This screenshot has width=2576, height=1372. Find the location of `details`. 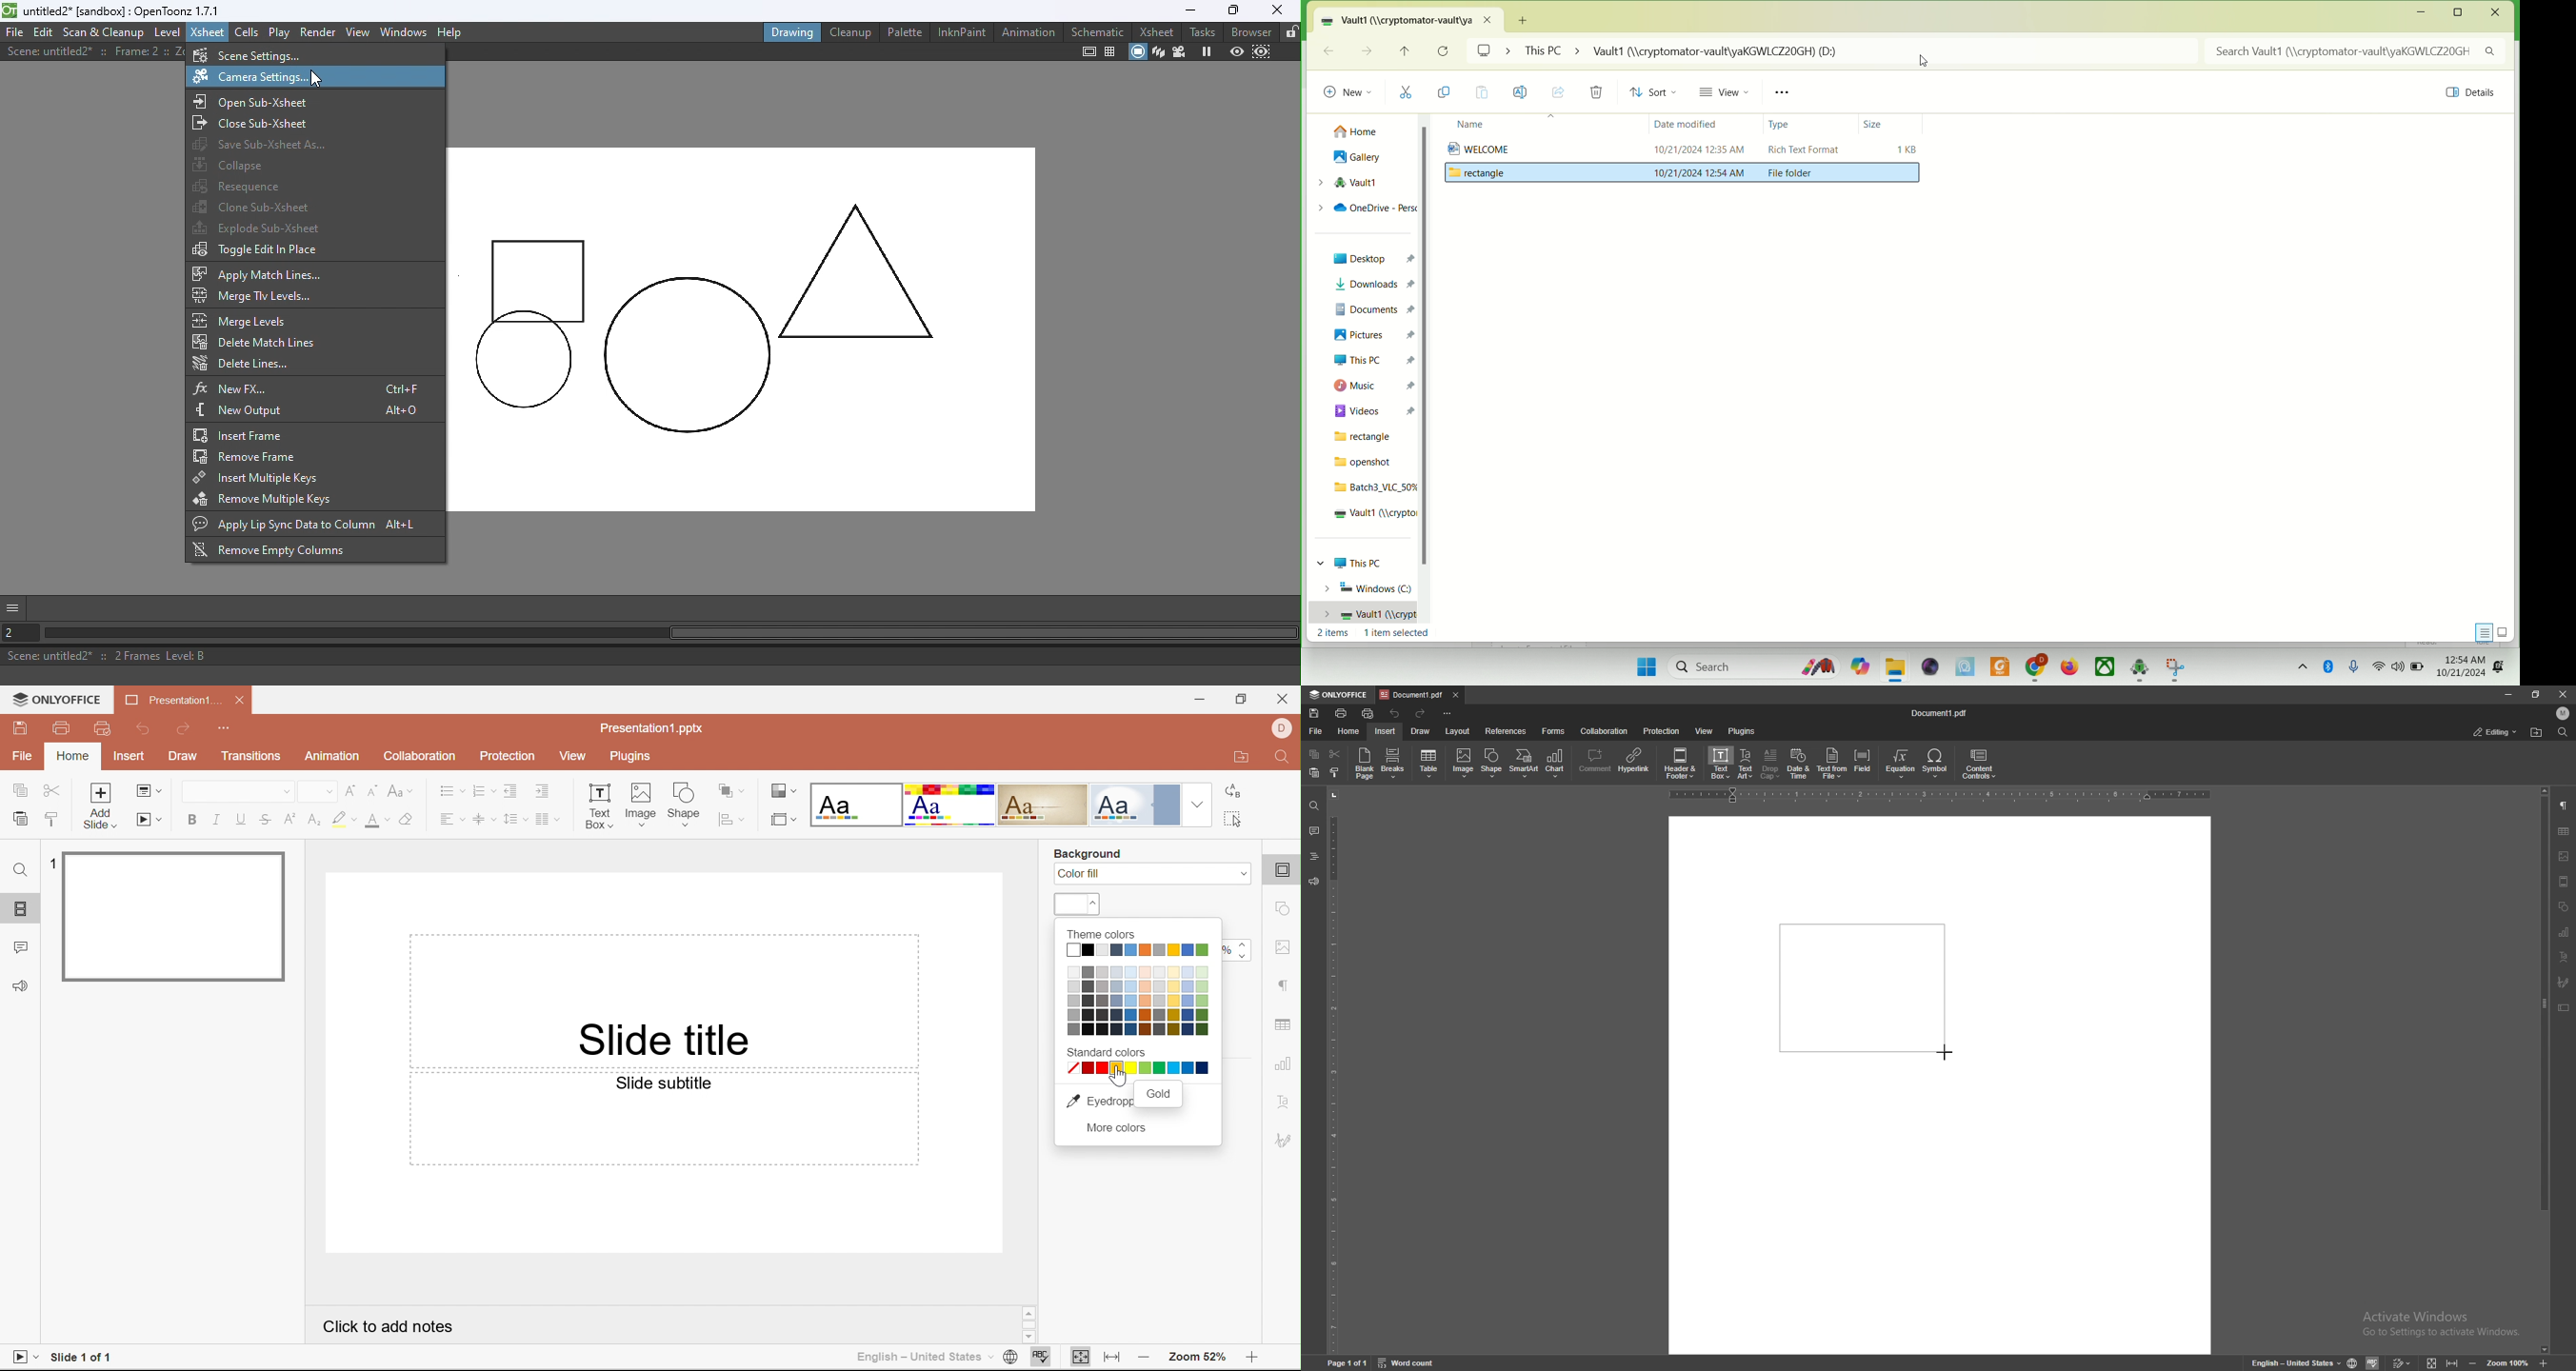

details is located at coordinates (2466, 95).